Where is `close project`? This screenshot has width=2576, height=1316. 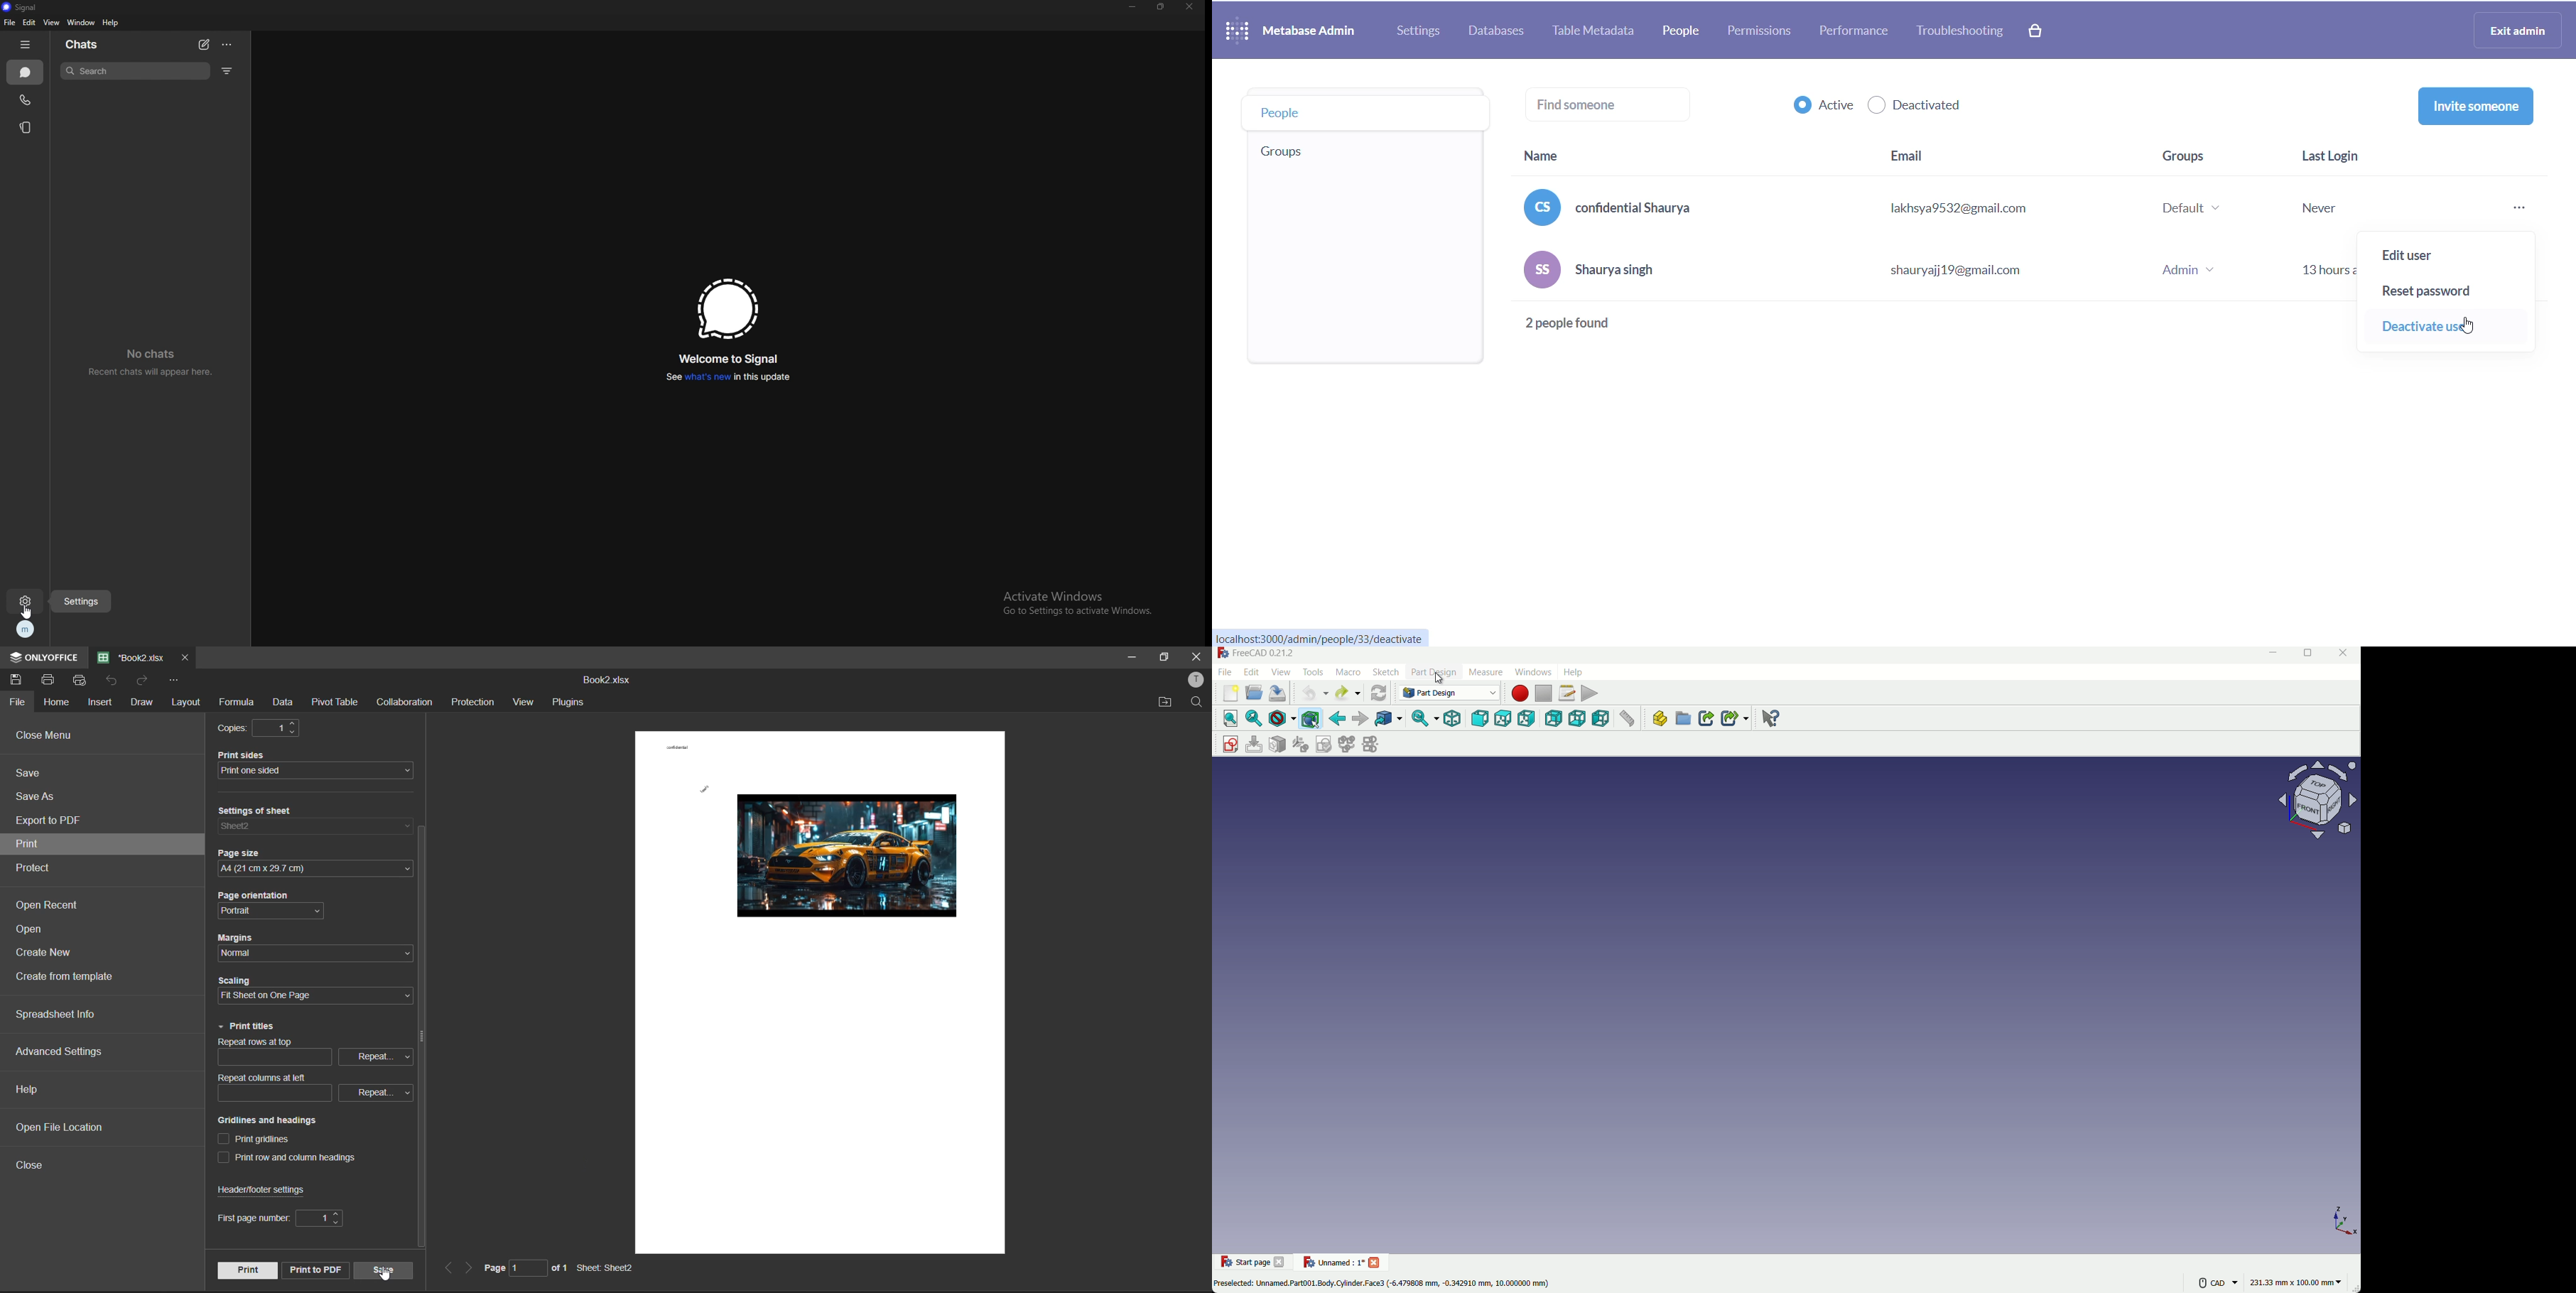 close project is located at coordinates (1377, 1262).